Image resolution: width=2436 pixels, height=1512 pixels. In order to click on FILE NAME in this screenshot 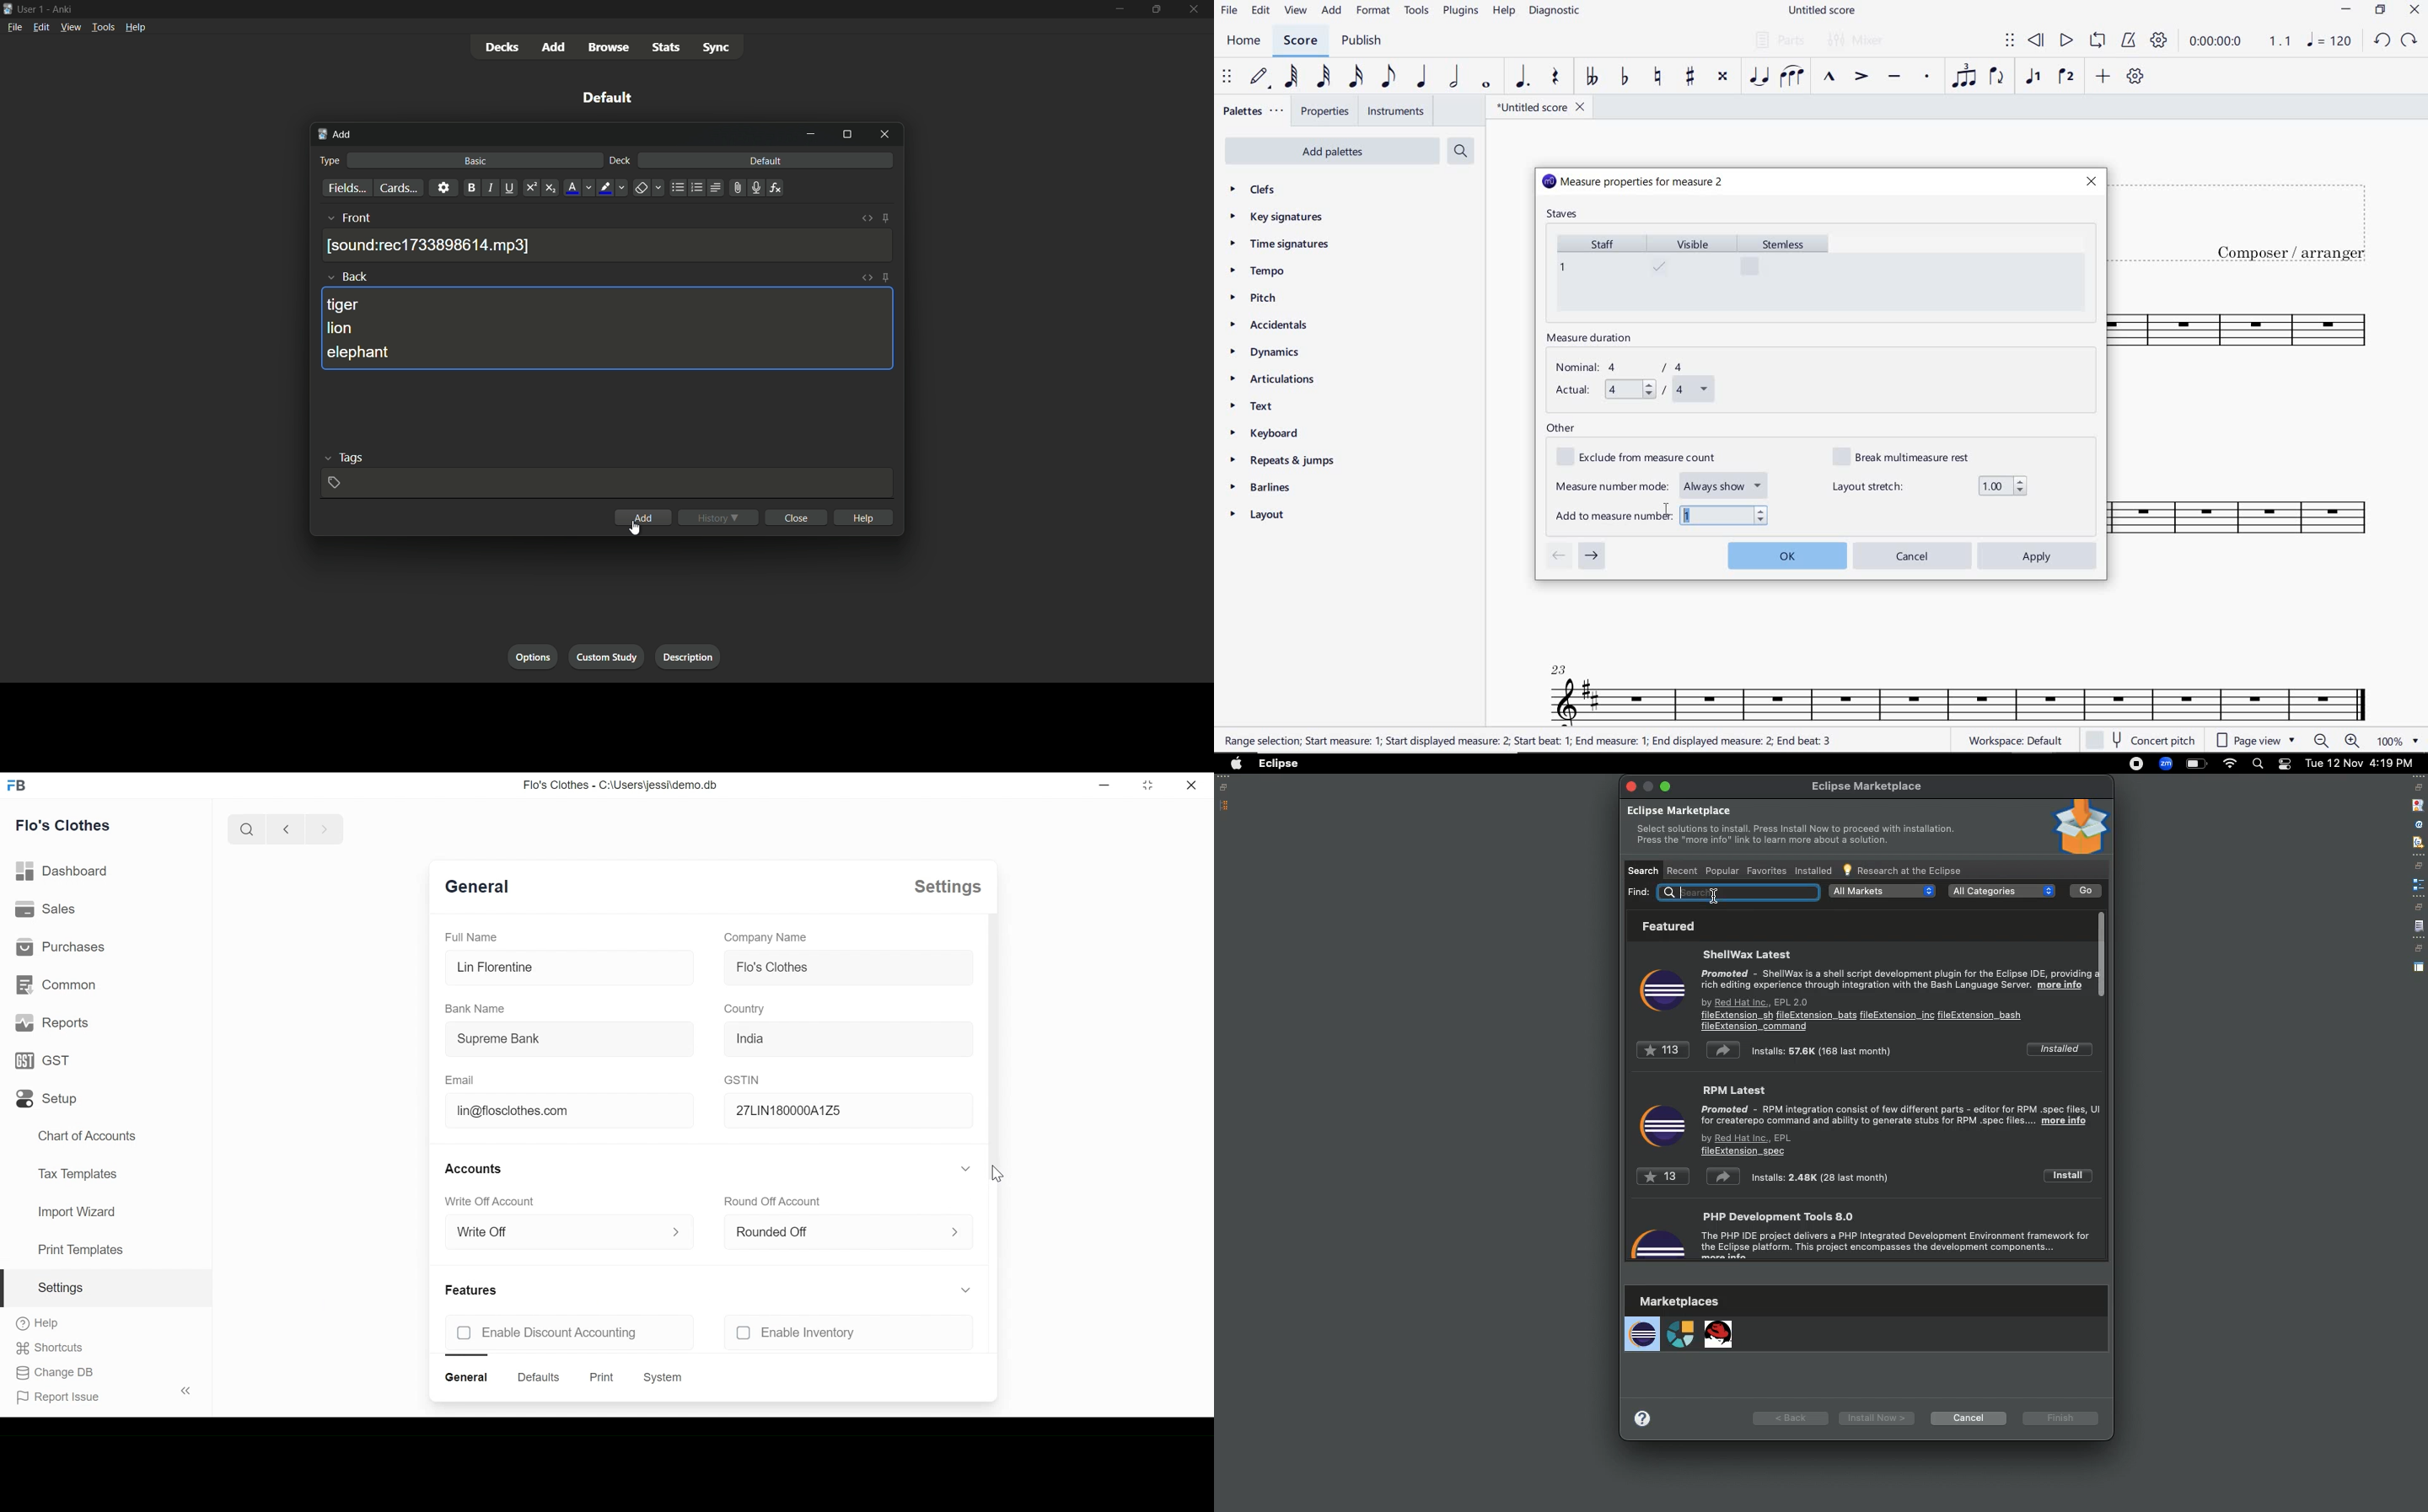, I will do `click(1825, 11)`.